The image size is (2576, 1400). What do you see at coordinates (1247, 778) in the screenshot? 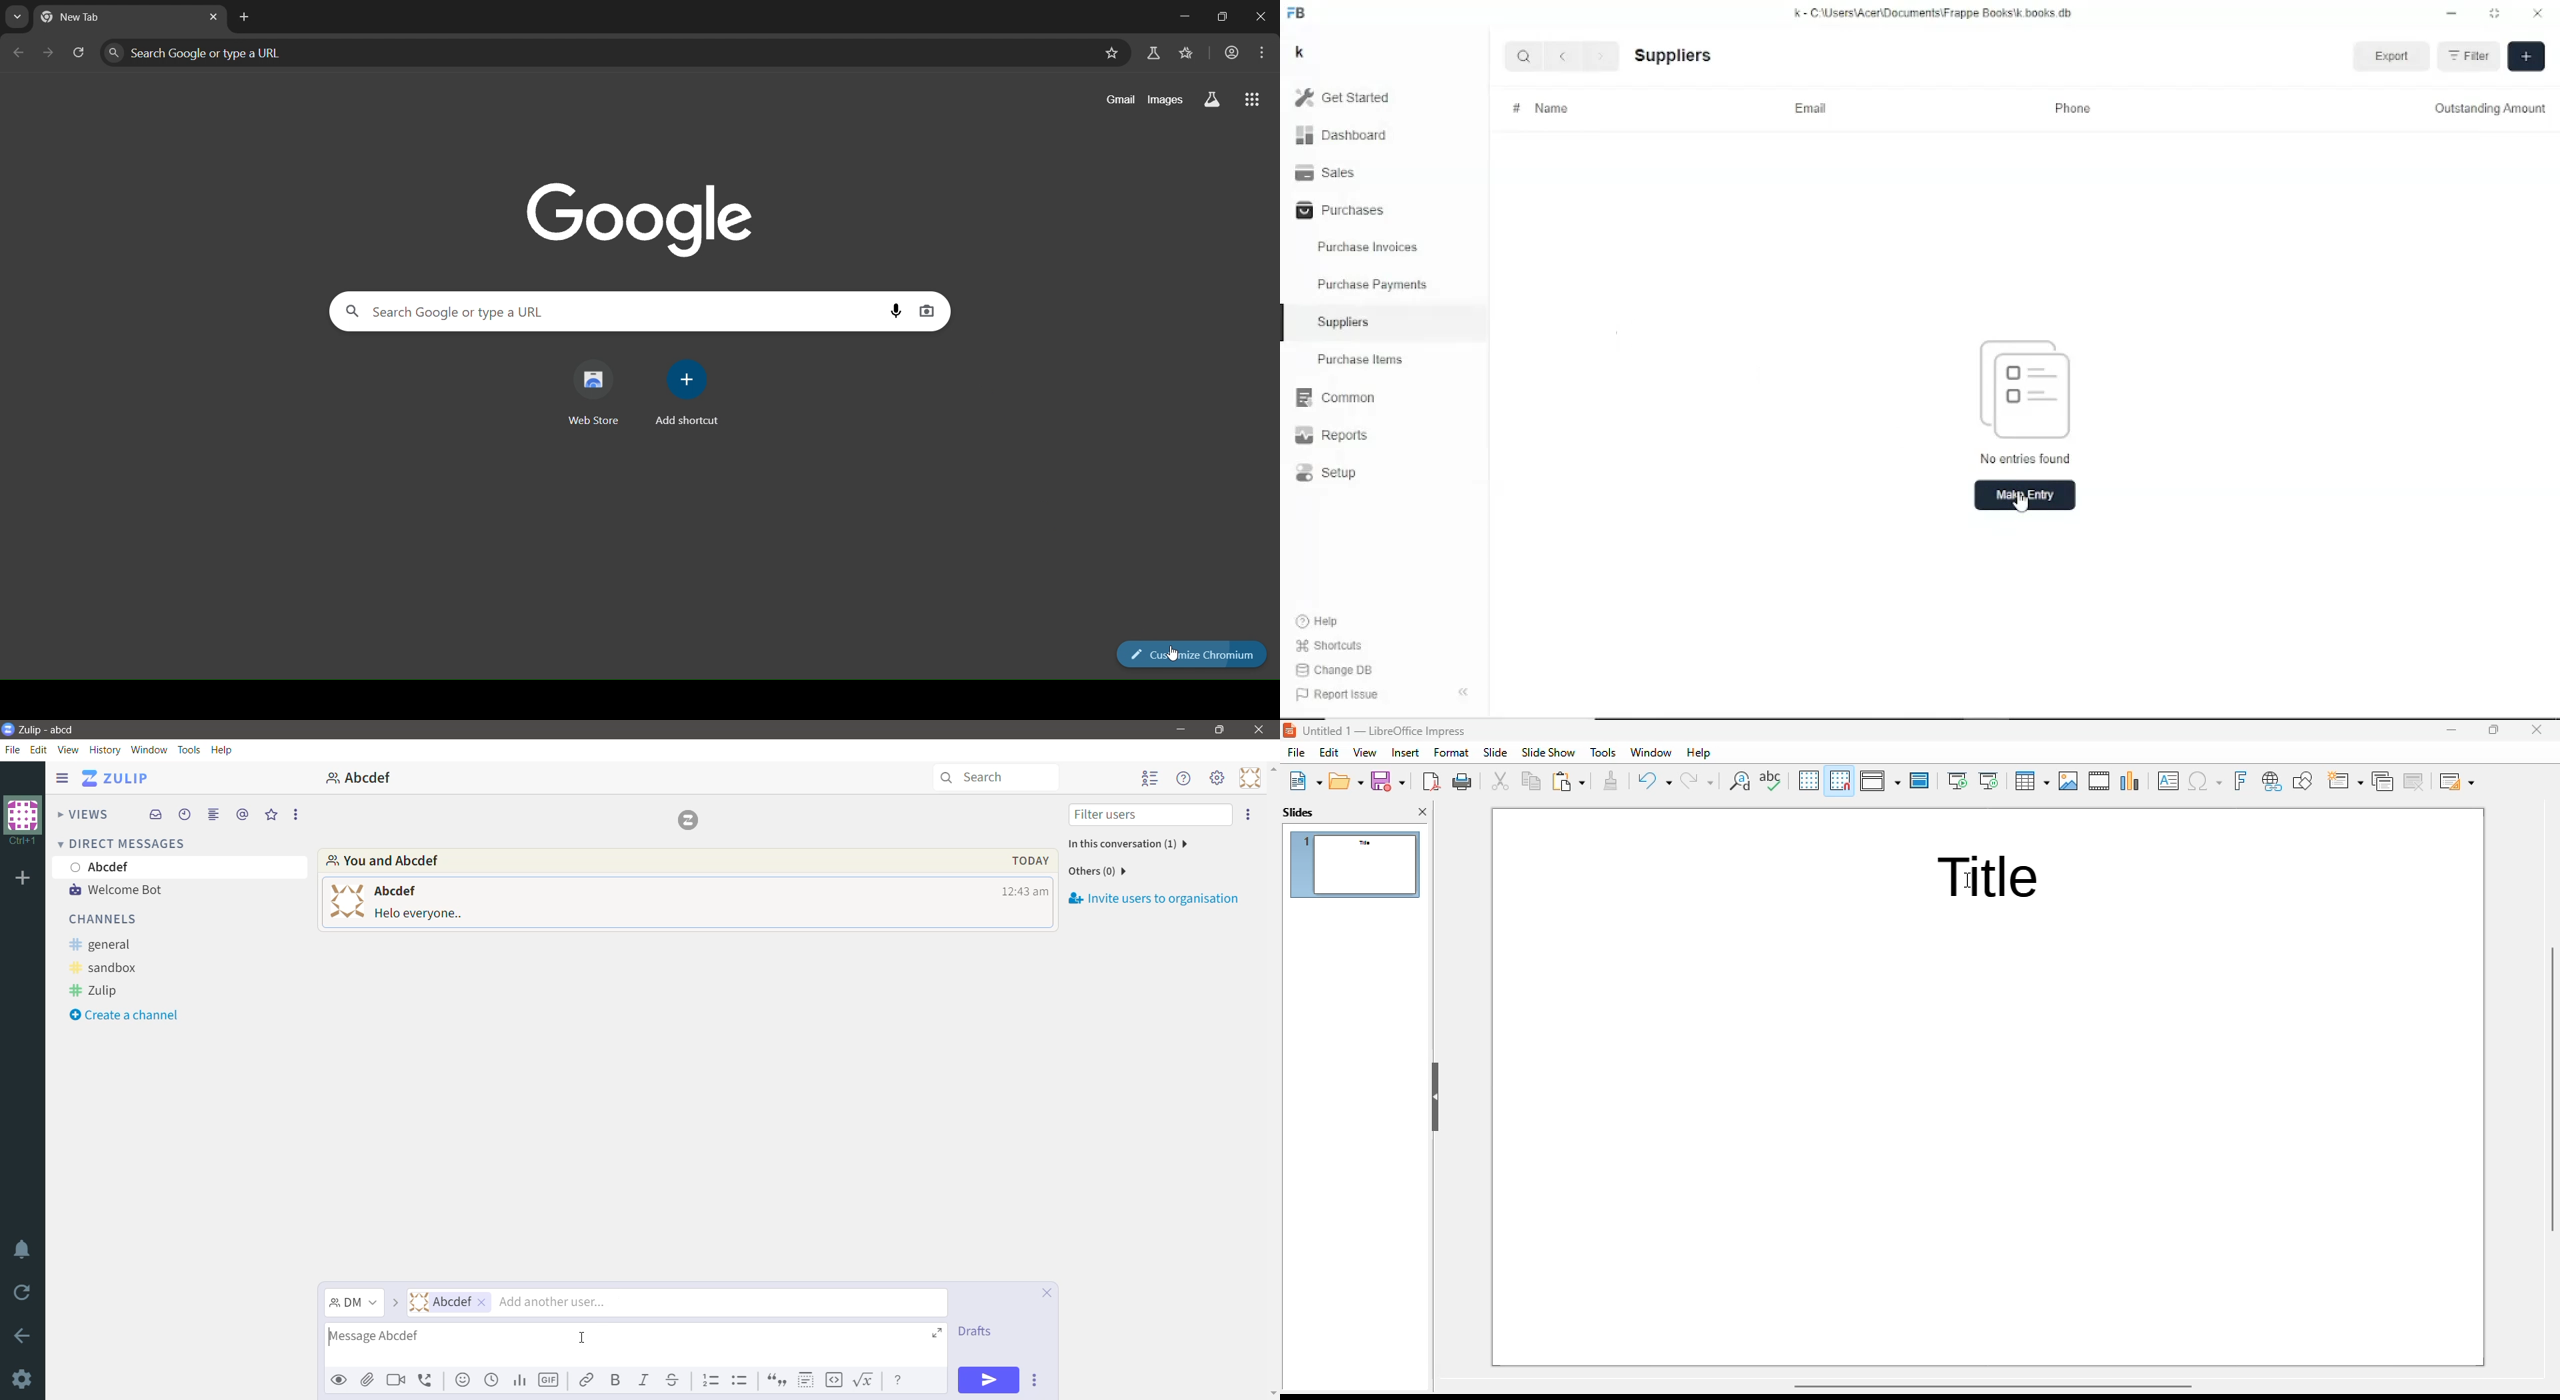
I see `Personal Menu` at bounding box center [1247, 778].